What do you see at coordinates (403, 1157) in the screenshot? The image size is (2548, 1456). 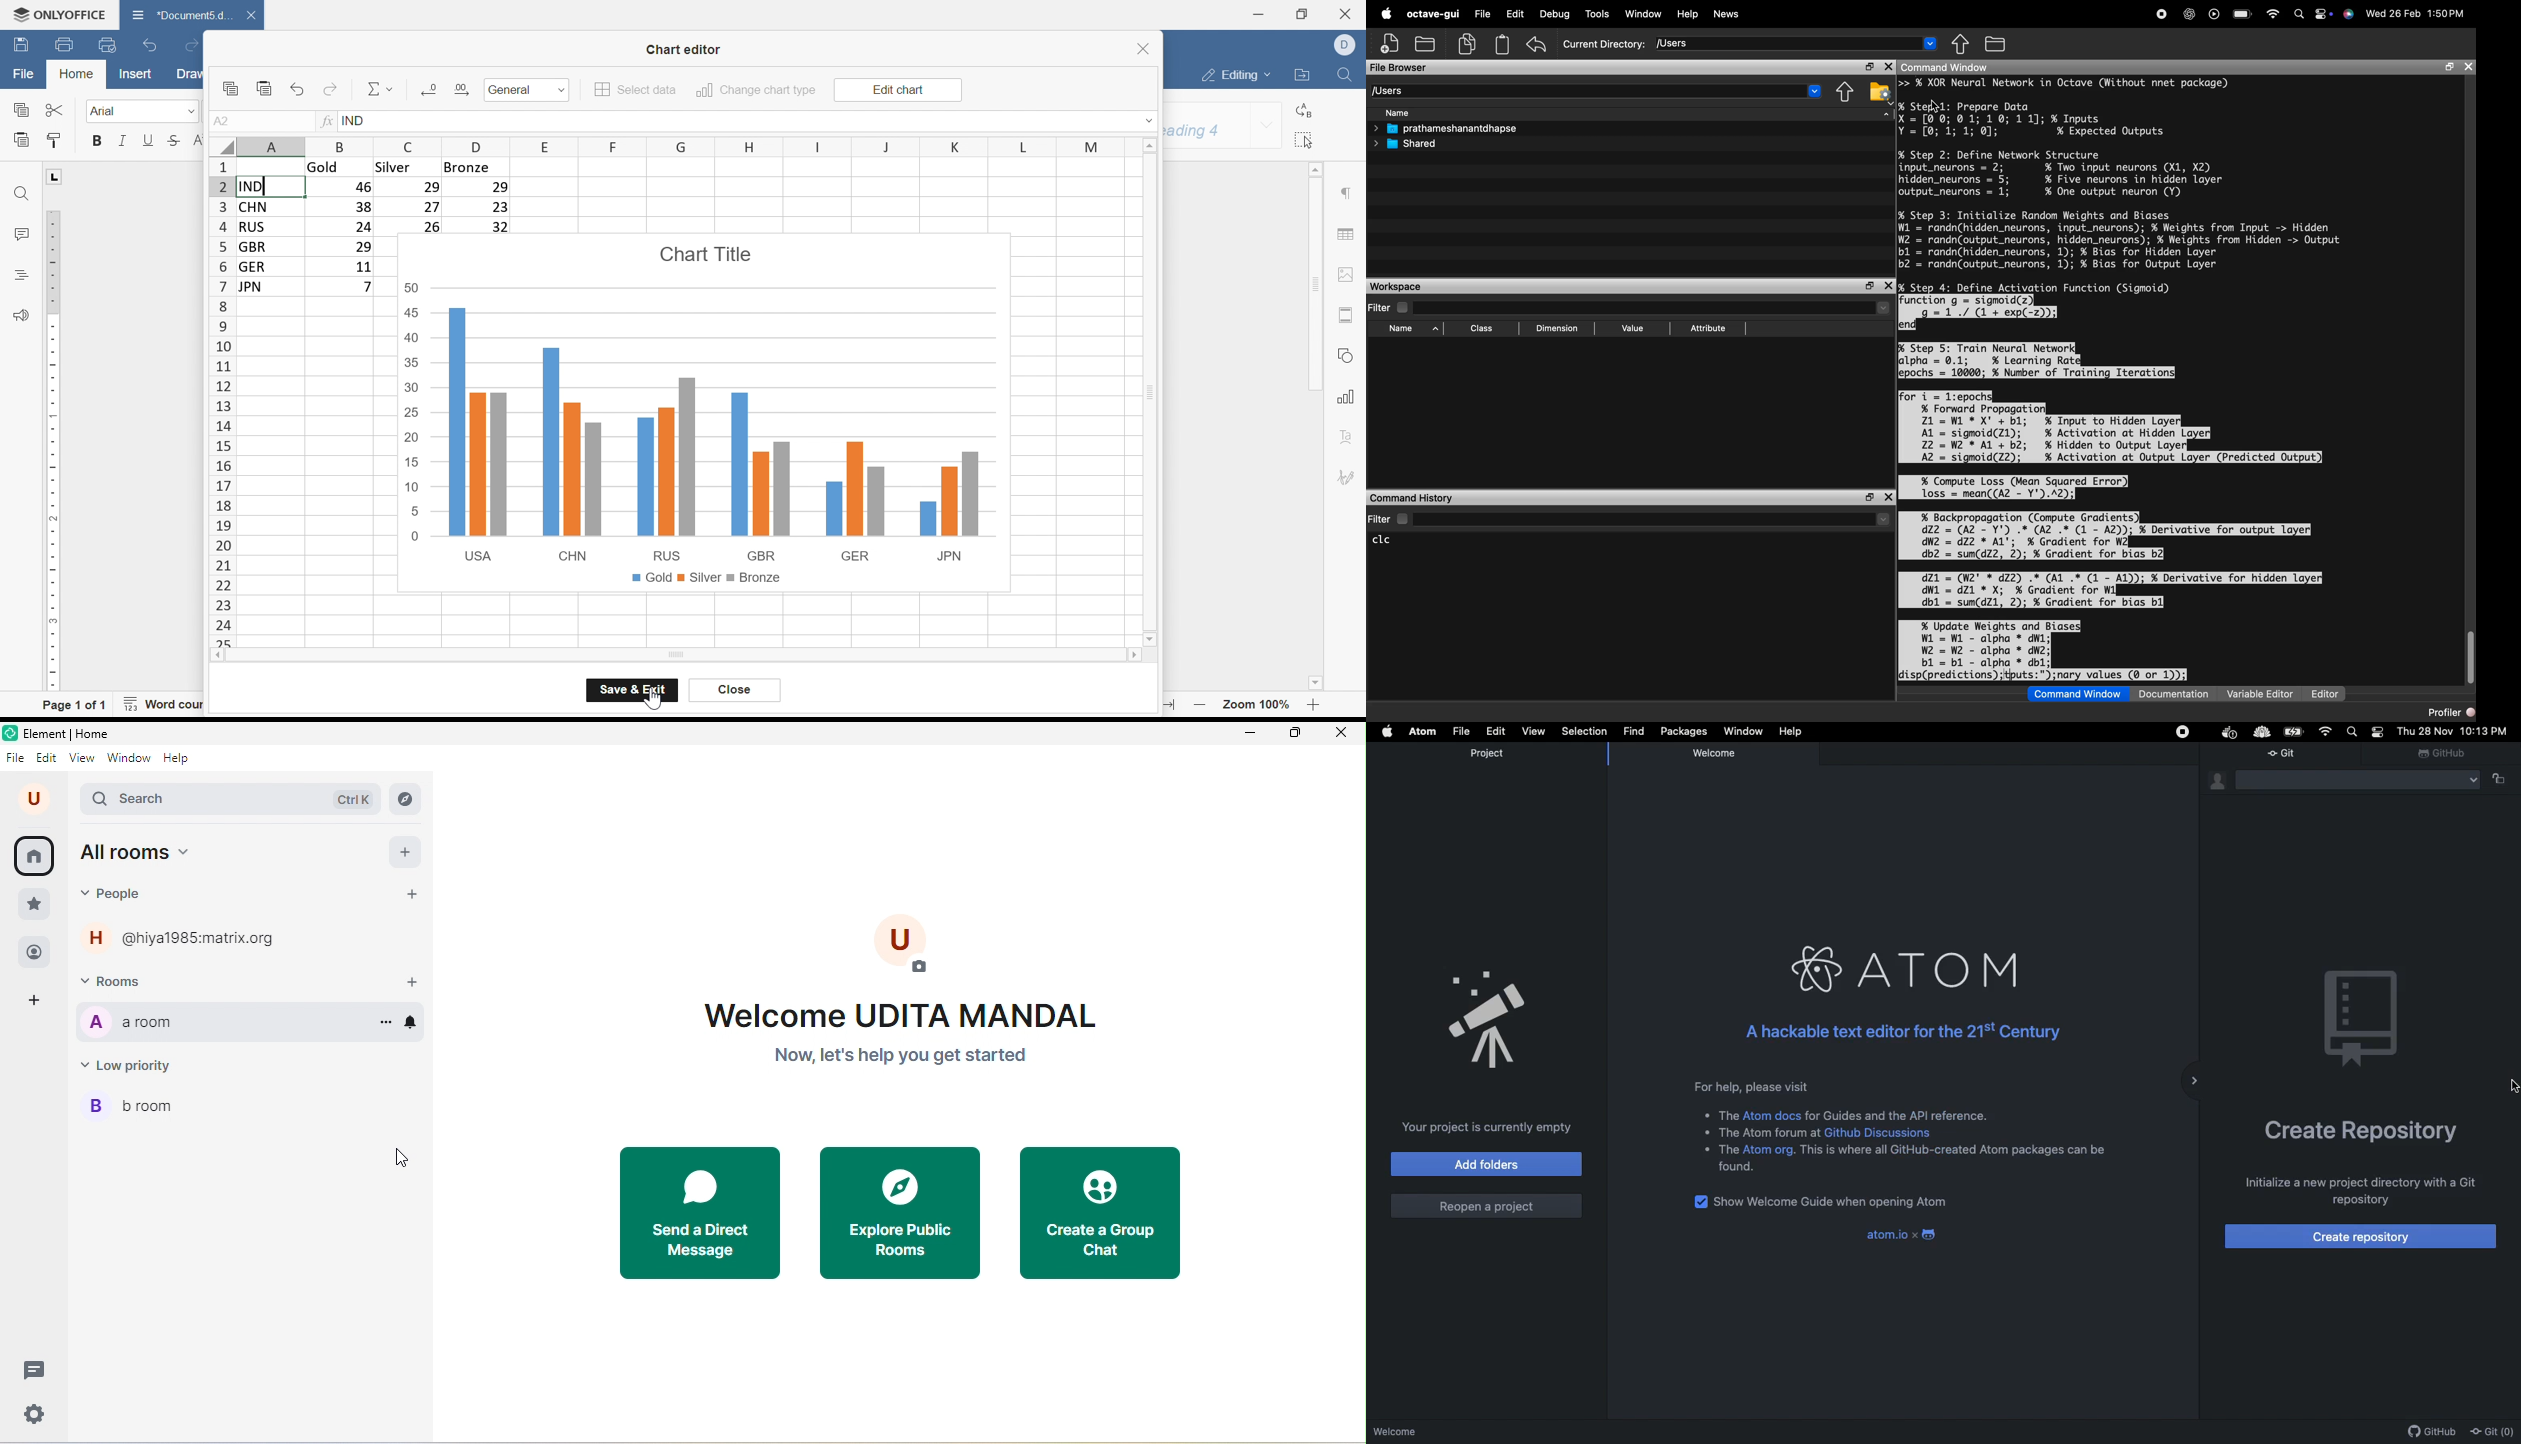 I see `cursor movement` at bounding box center [403, 1157].